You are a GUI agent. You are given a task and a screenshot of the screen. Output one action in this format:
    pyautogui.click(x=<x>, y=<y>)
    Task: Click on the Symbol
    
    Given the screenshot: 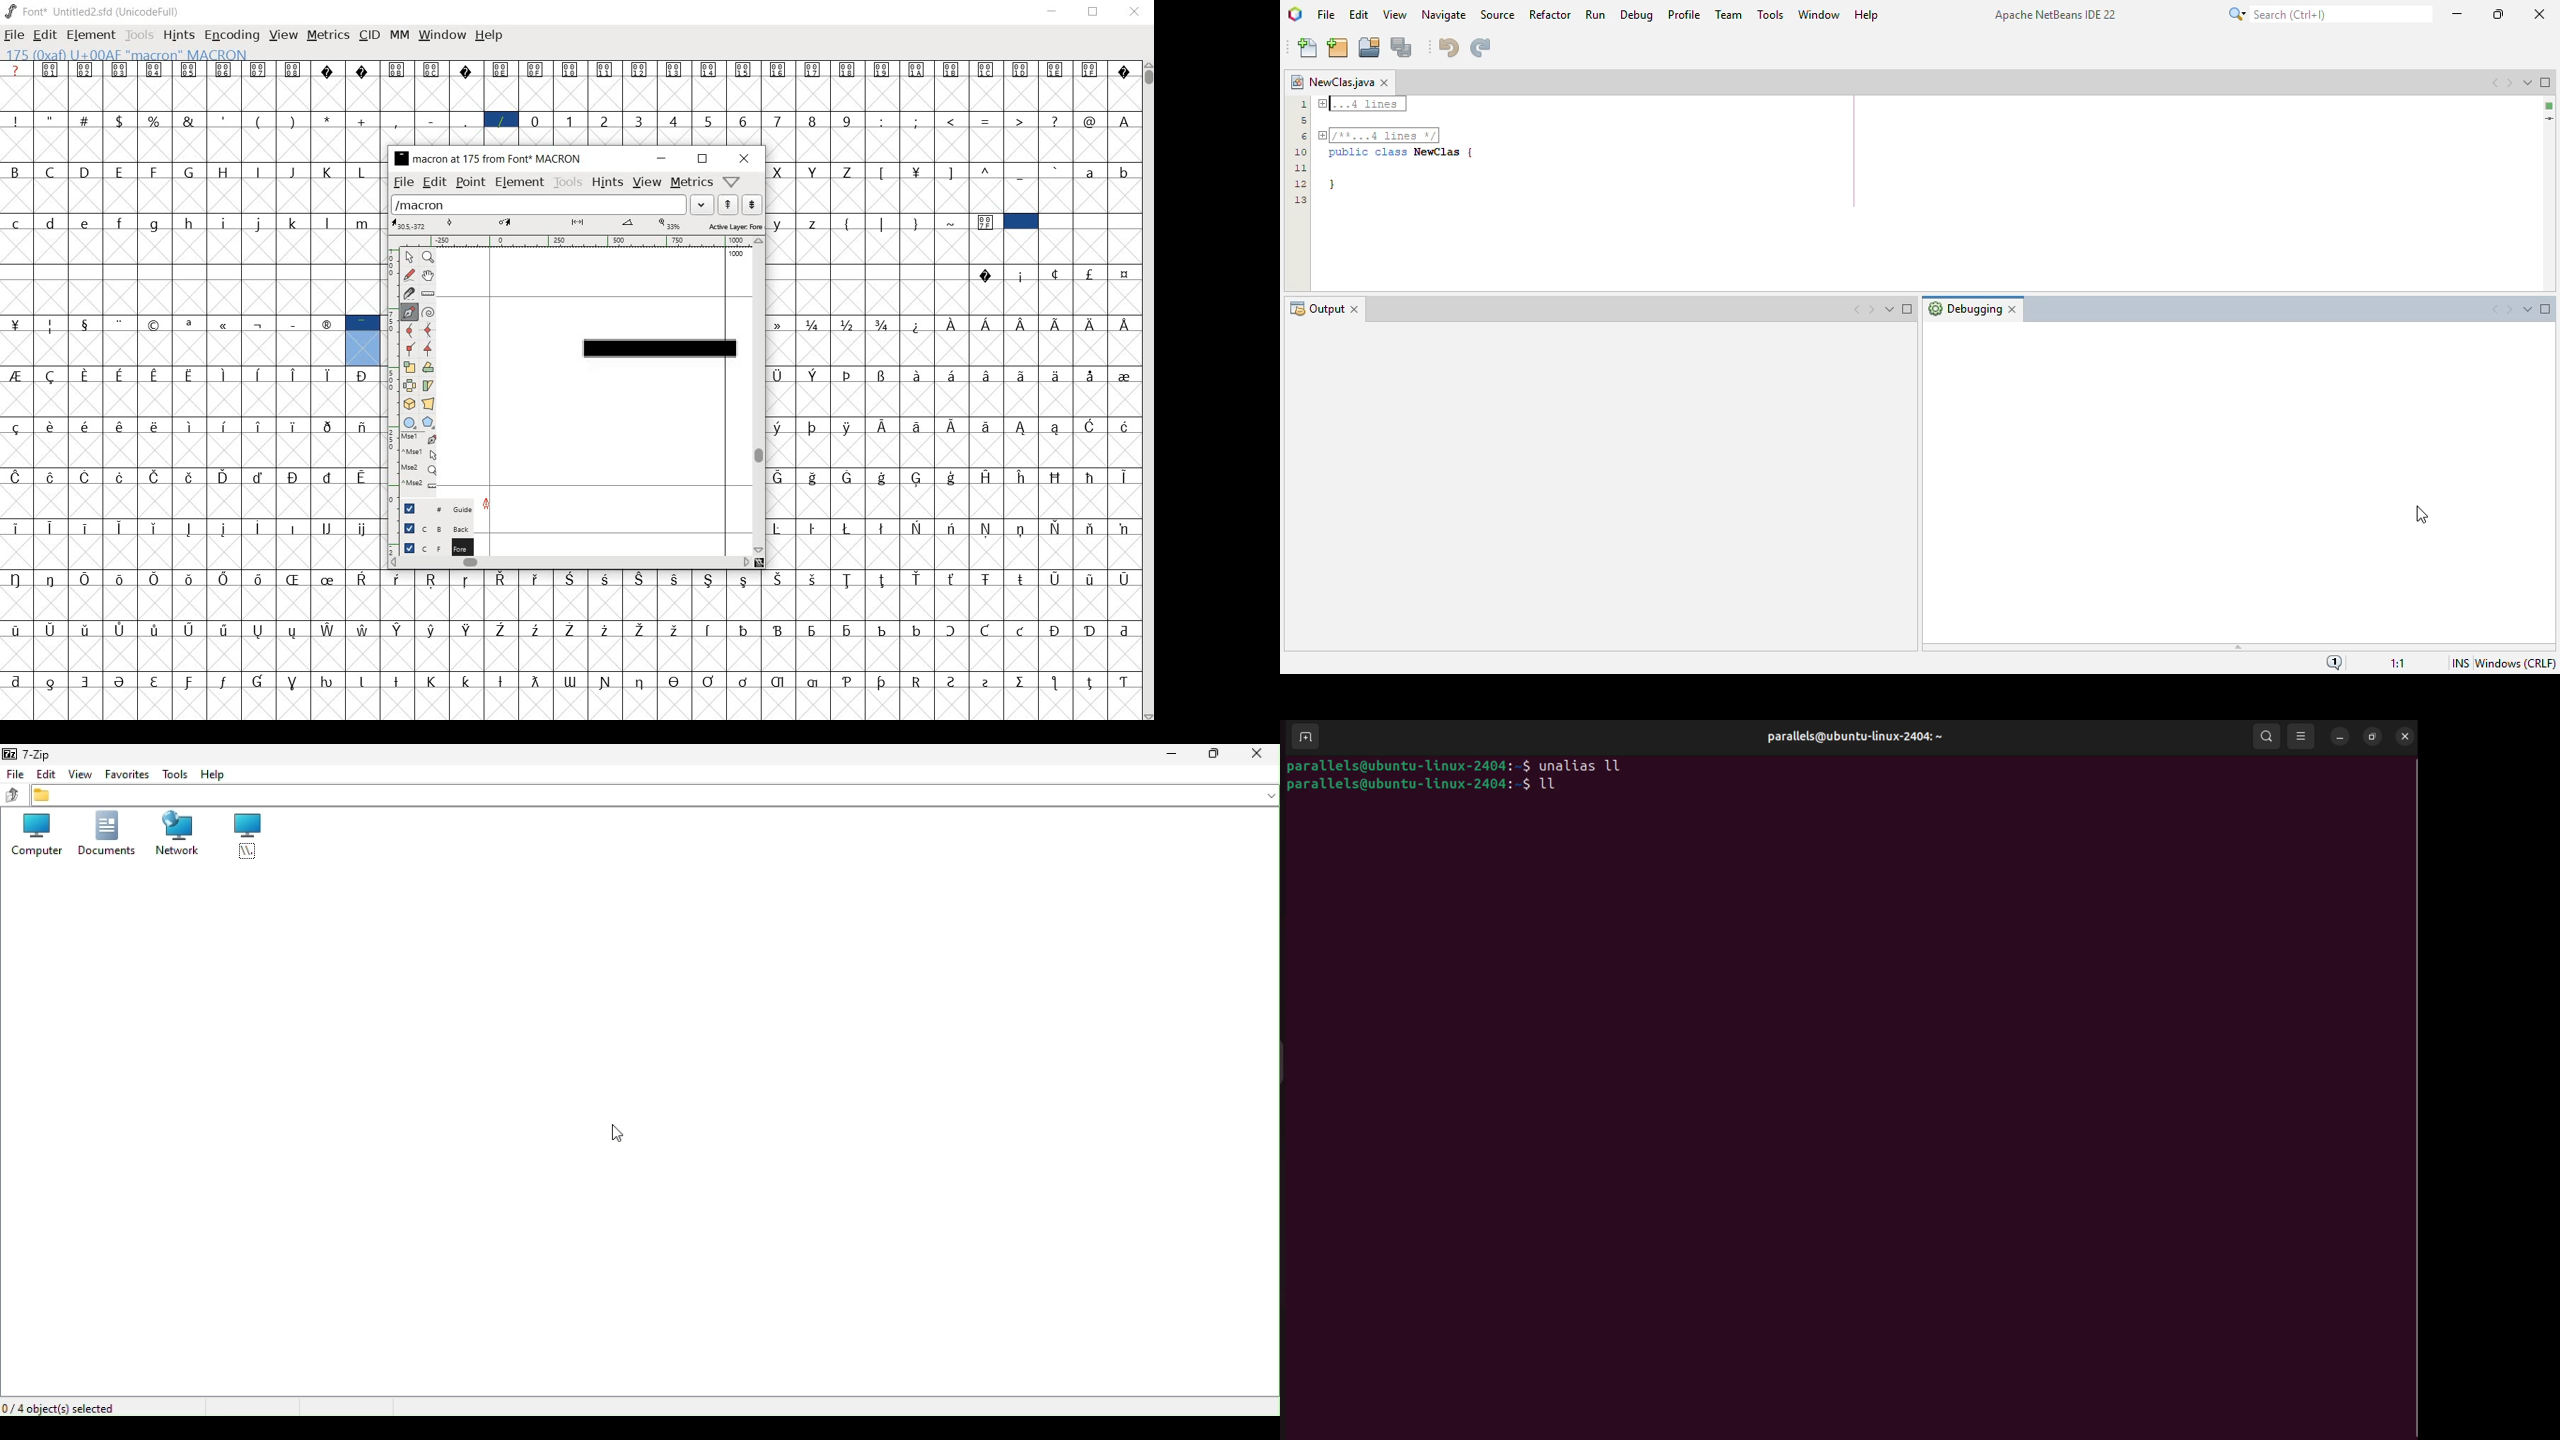 What is the action you would take?
    pyautogui.click(x=470, y=630)
    